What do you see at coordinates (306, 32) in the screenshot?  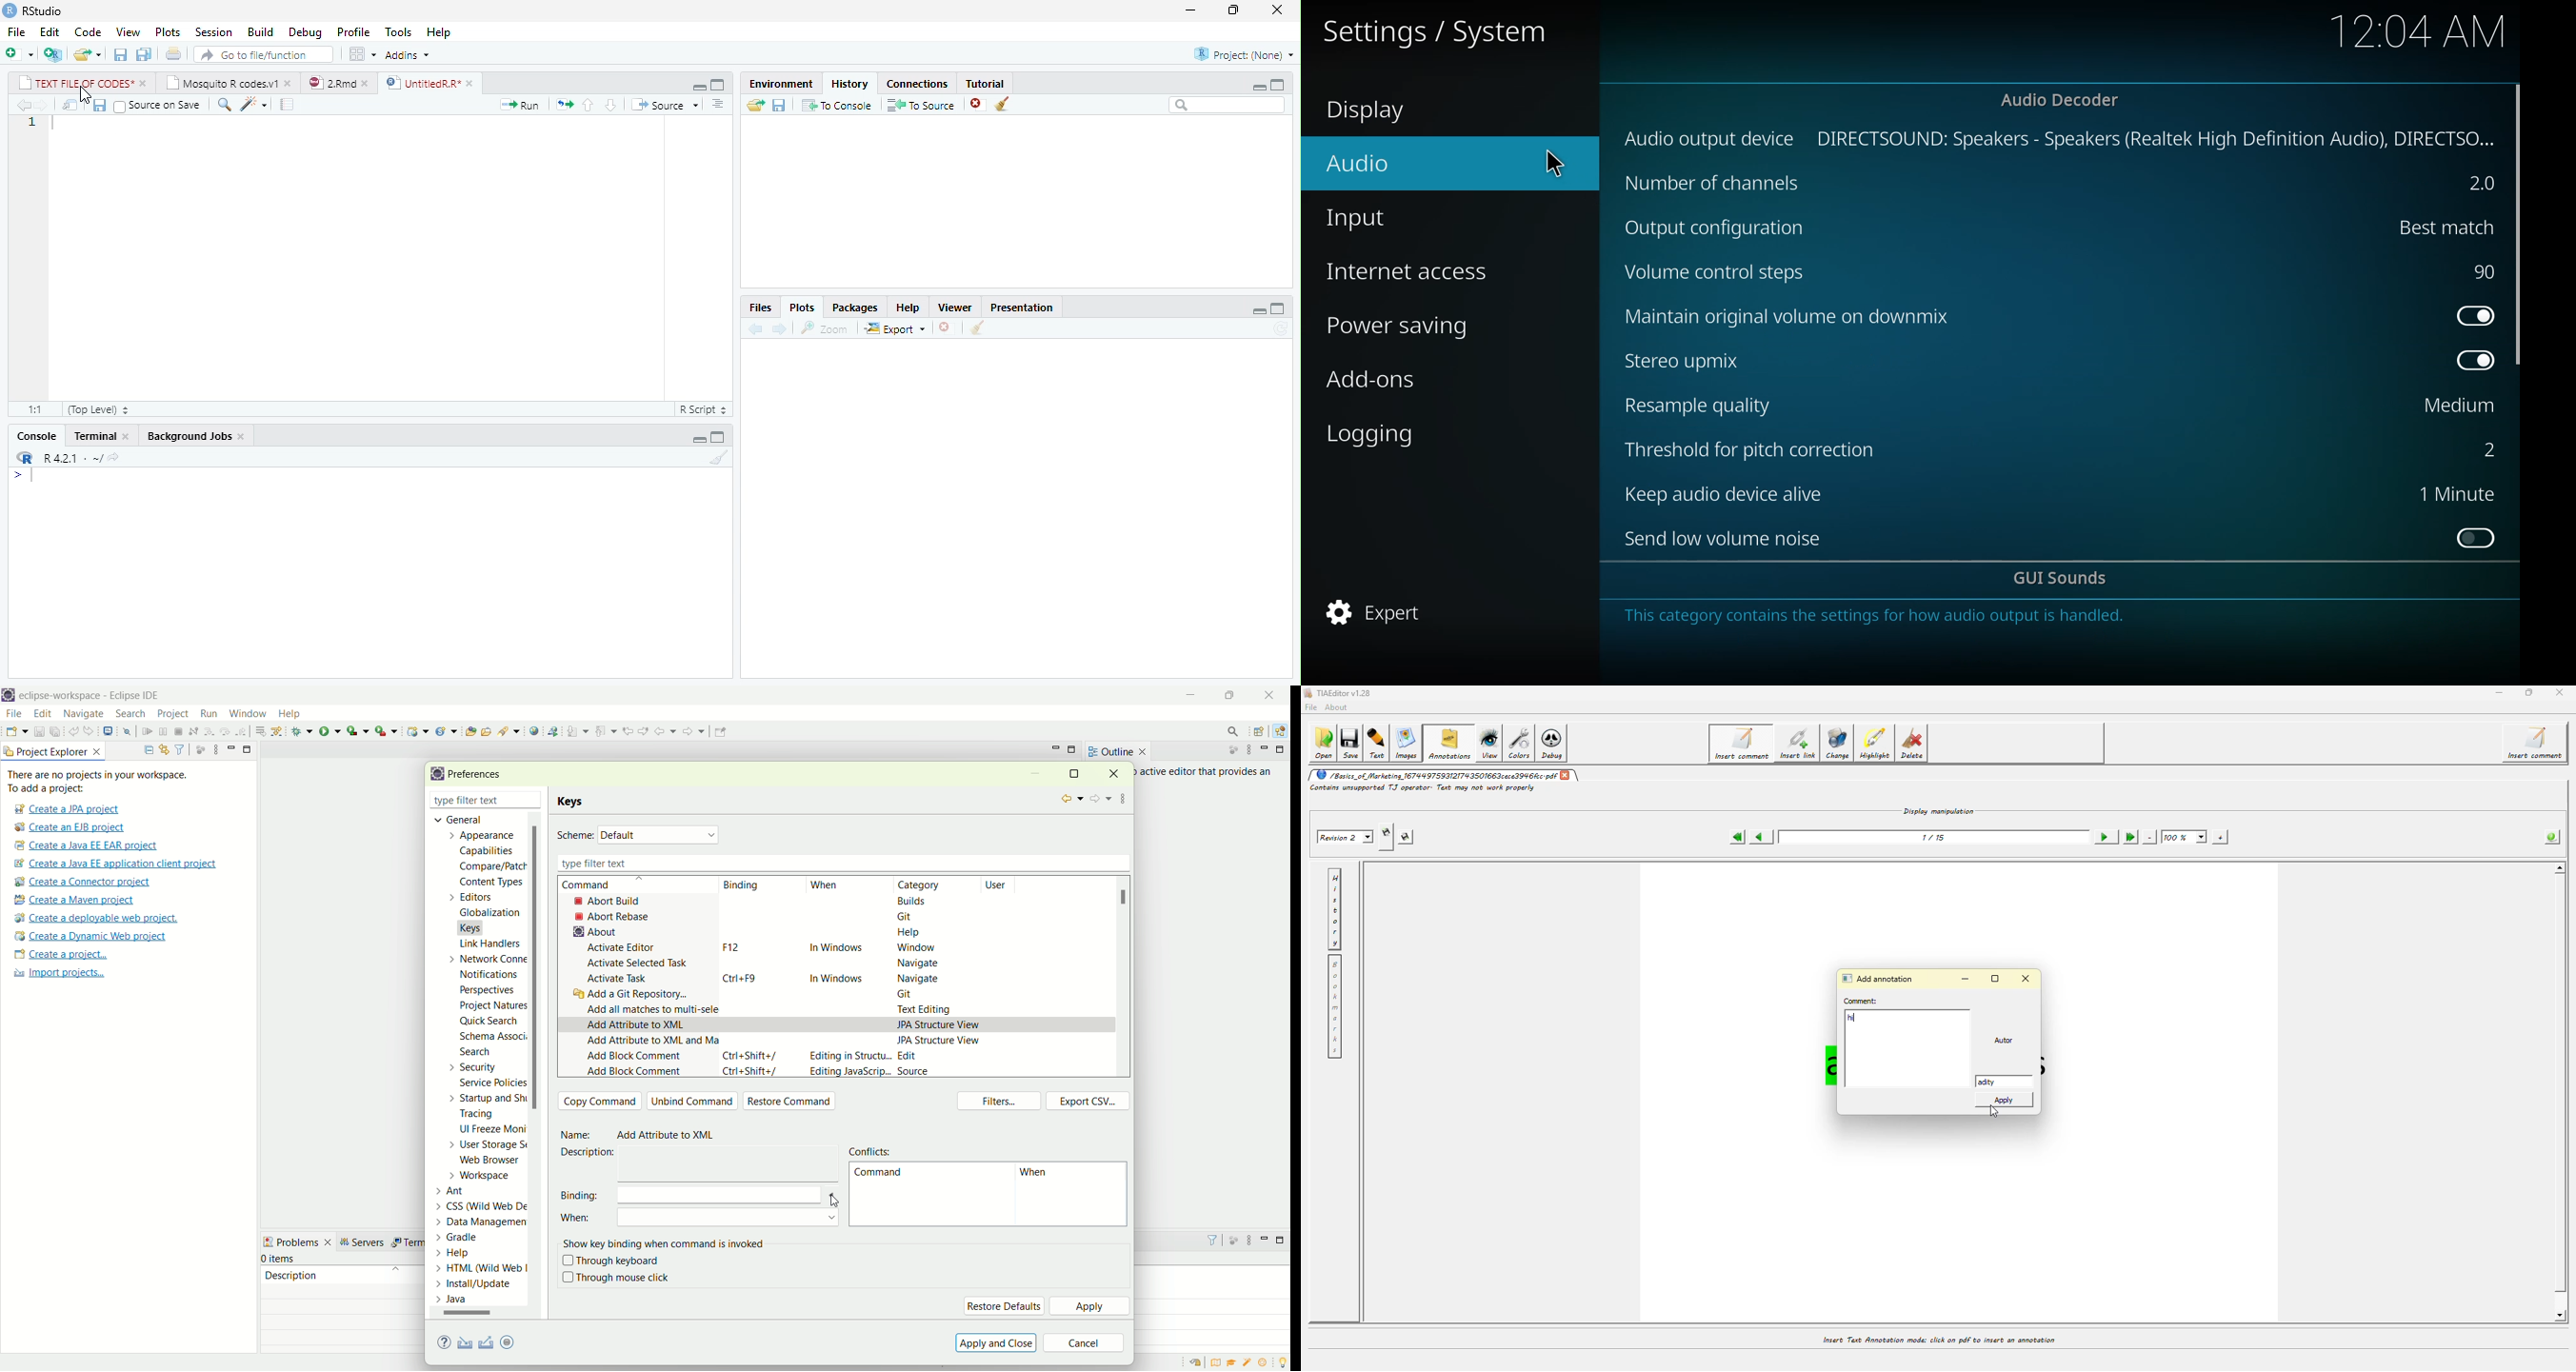 I see `Debug` at bounding box center [306, 32].